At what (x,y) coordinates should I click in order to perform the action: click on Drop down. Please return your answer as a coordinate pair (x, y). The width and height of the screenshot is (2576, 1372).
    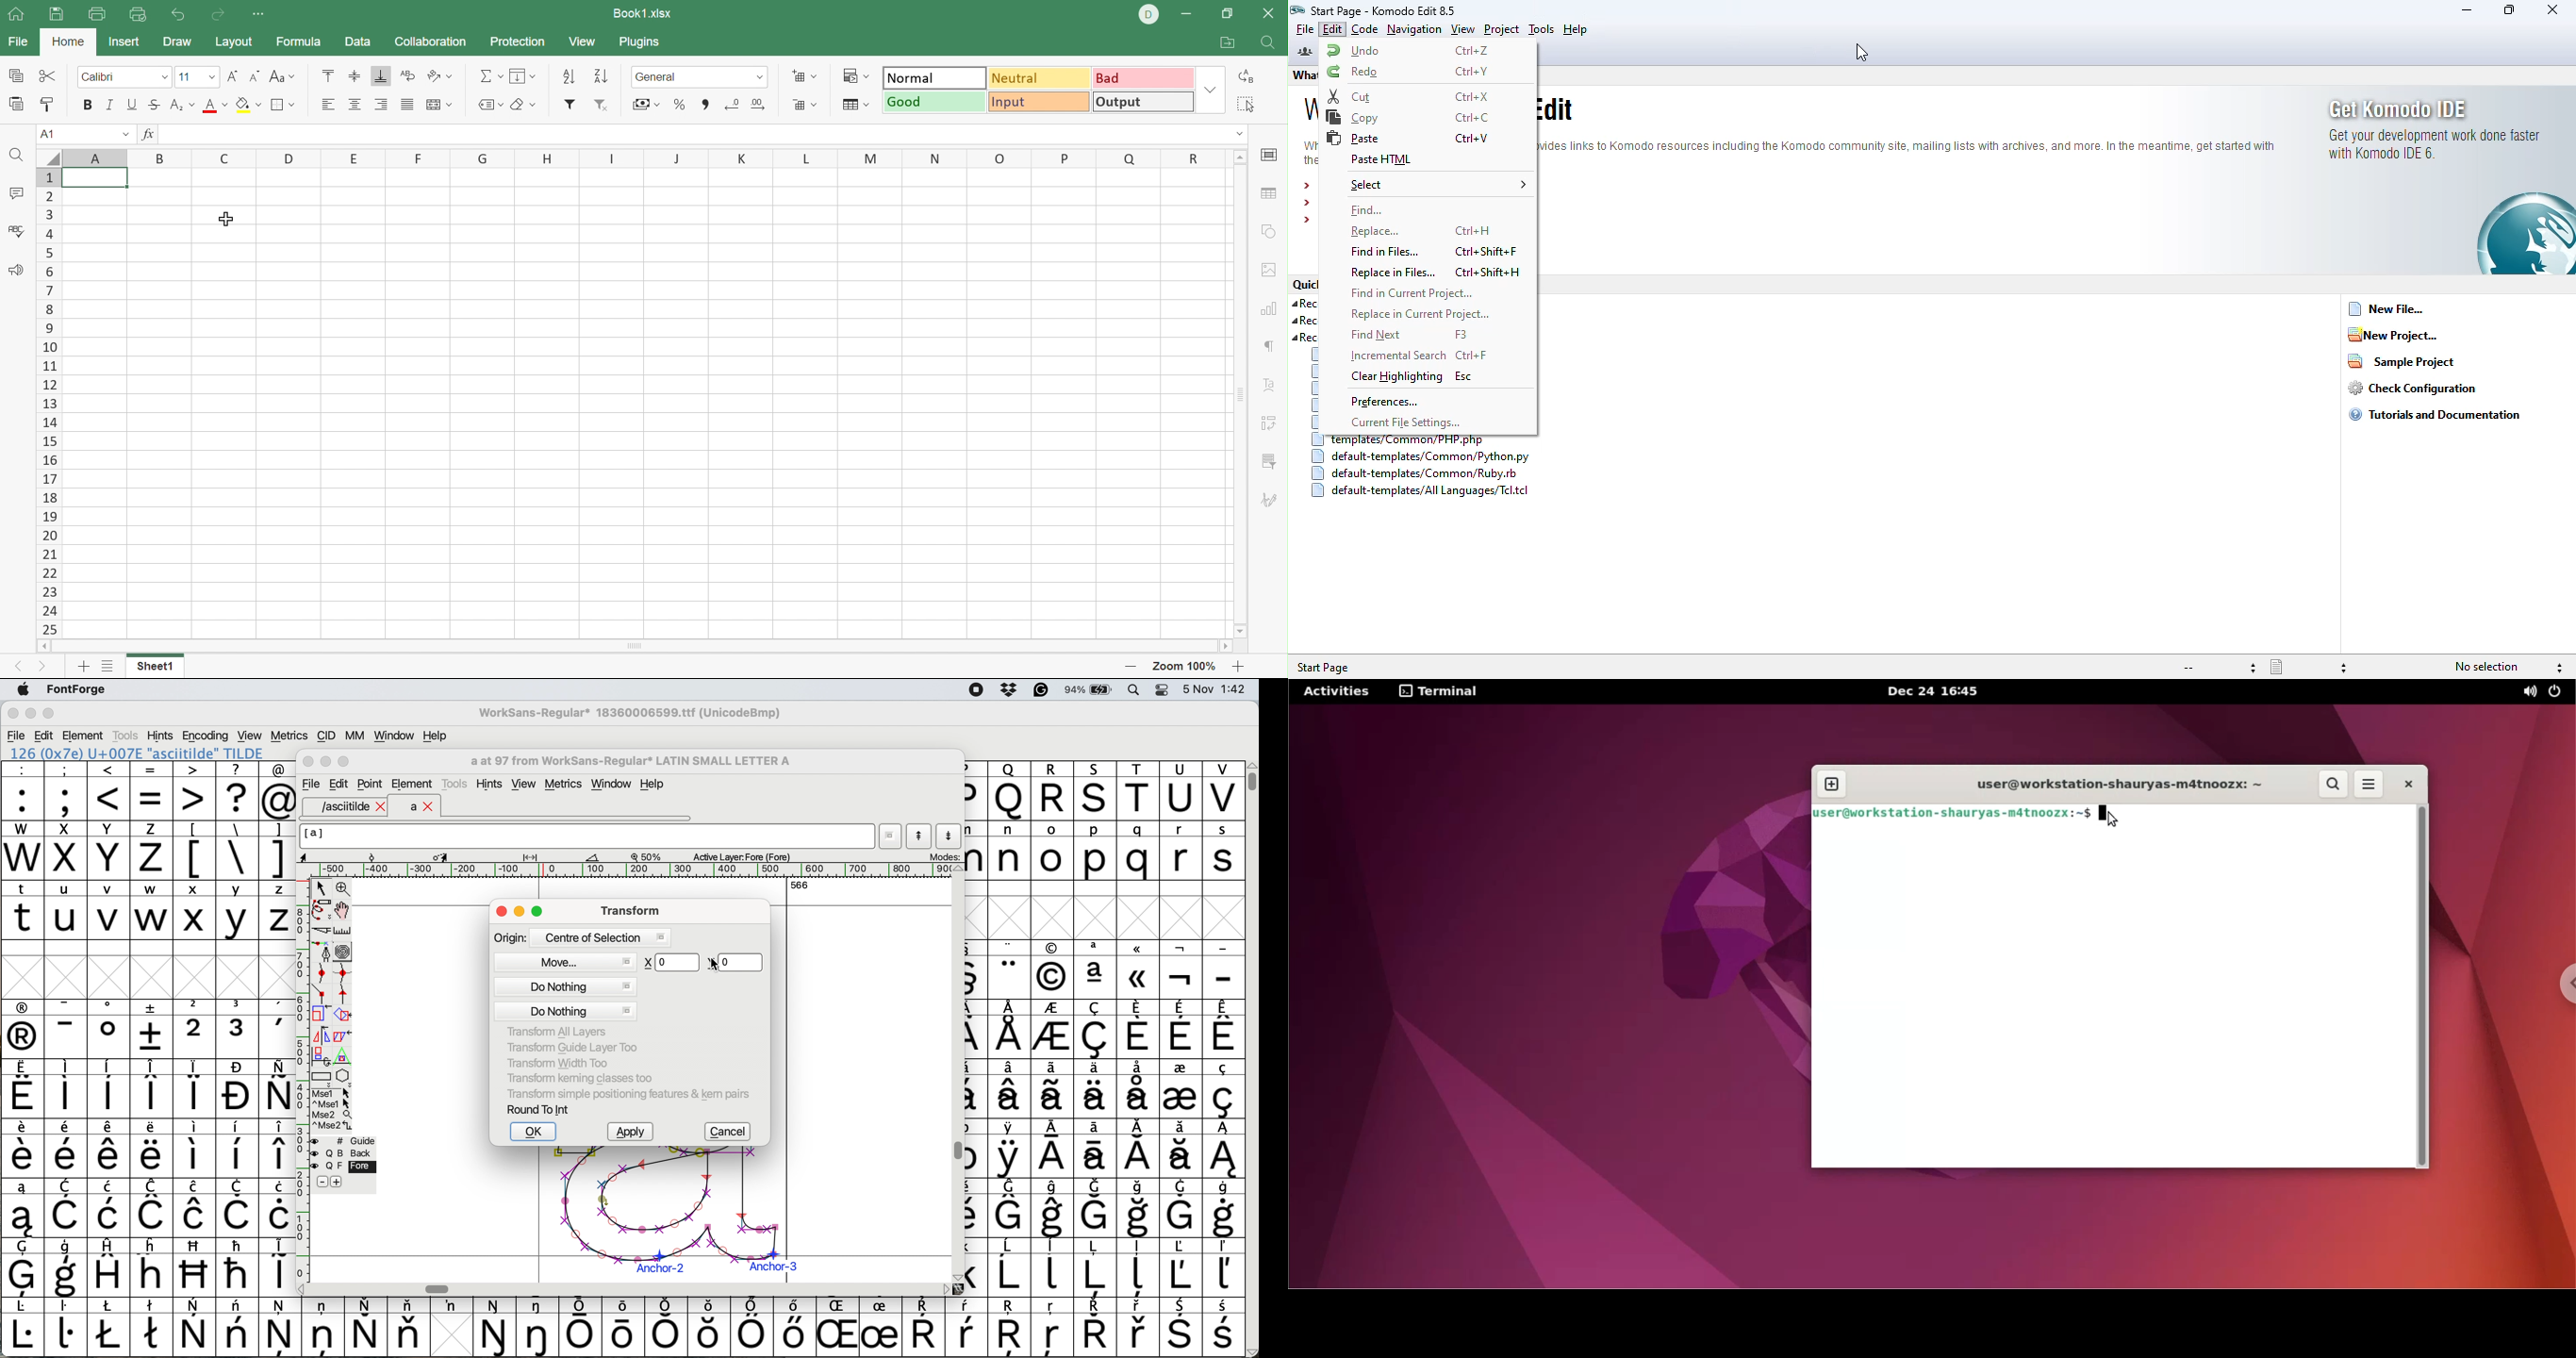
    Looking at the image, I should click on (762, 77).